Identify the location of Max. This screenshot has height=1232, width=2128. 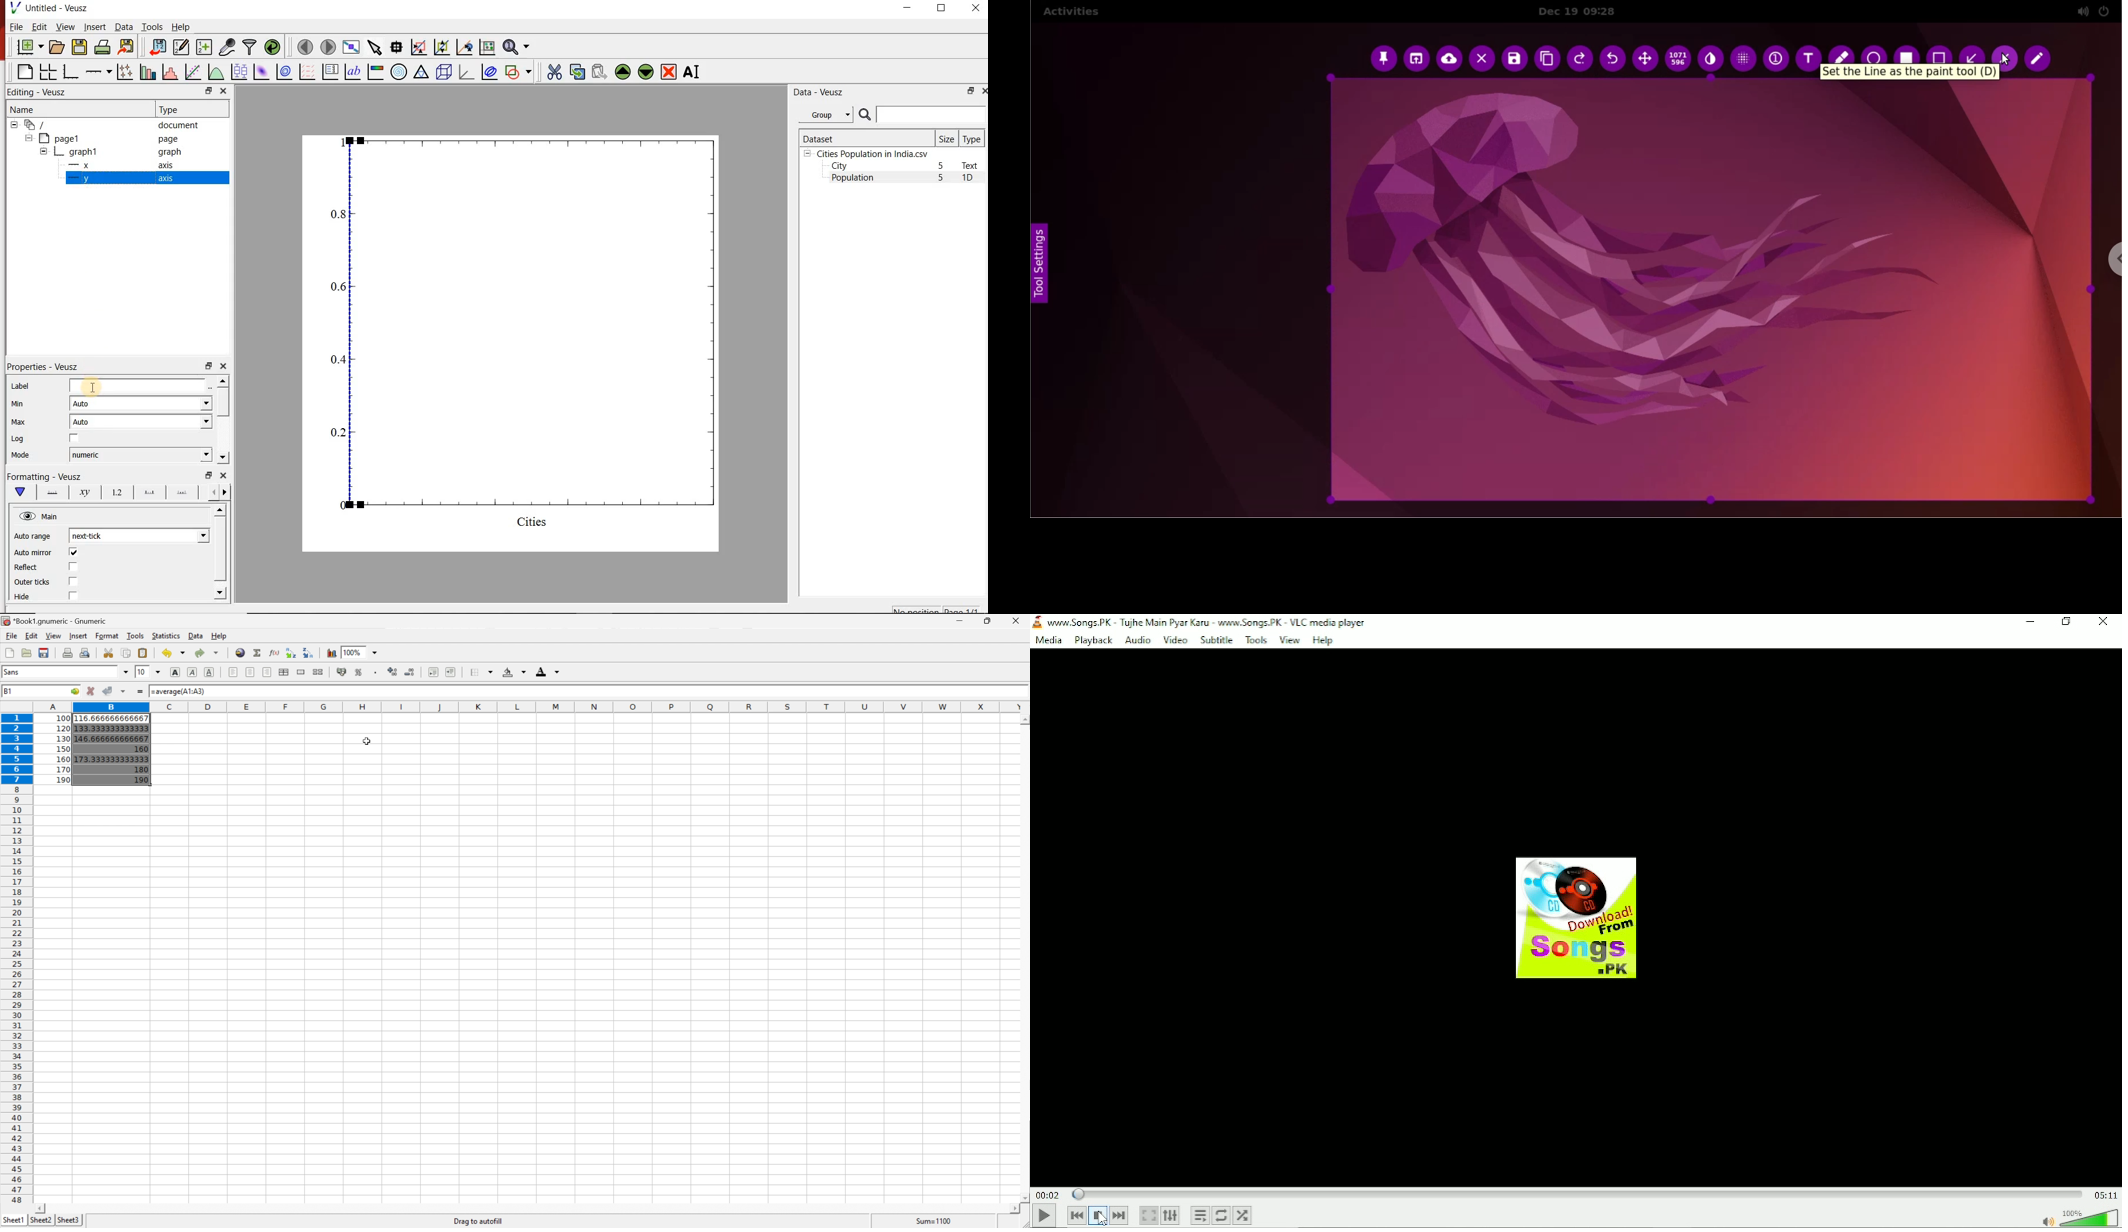
(18, 422).